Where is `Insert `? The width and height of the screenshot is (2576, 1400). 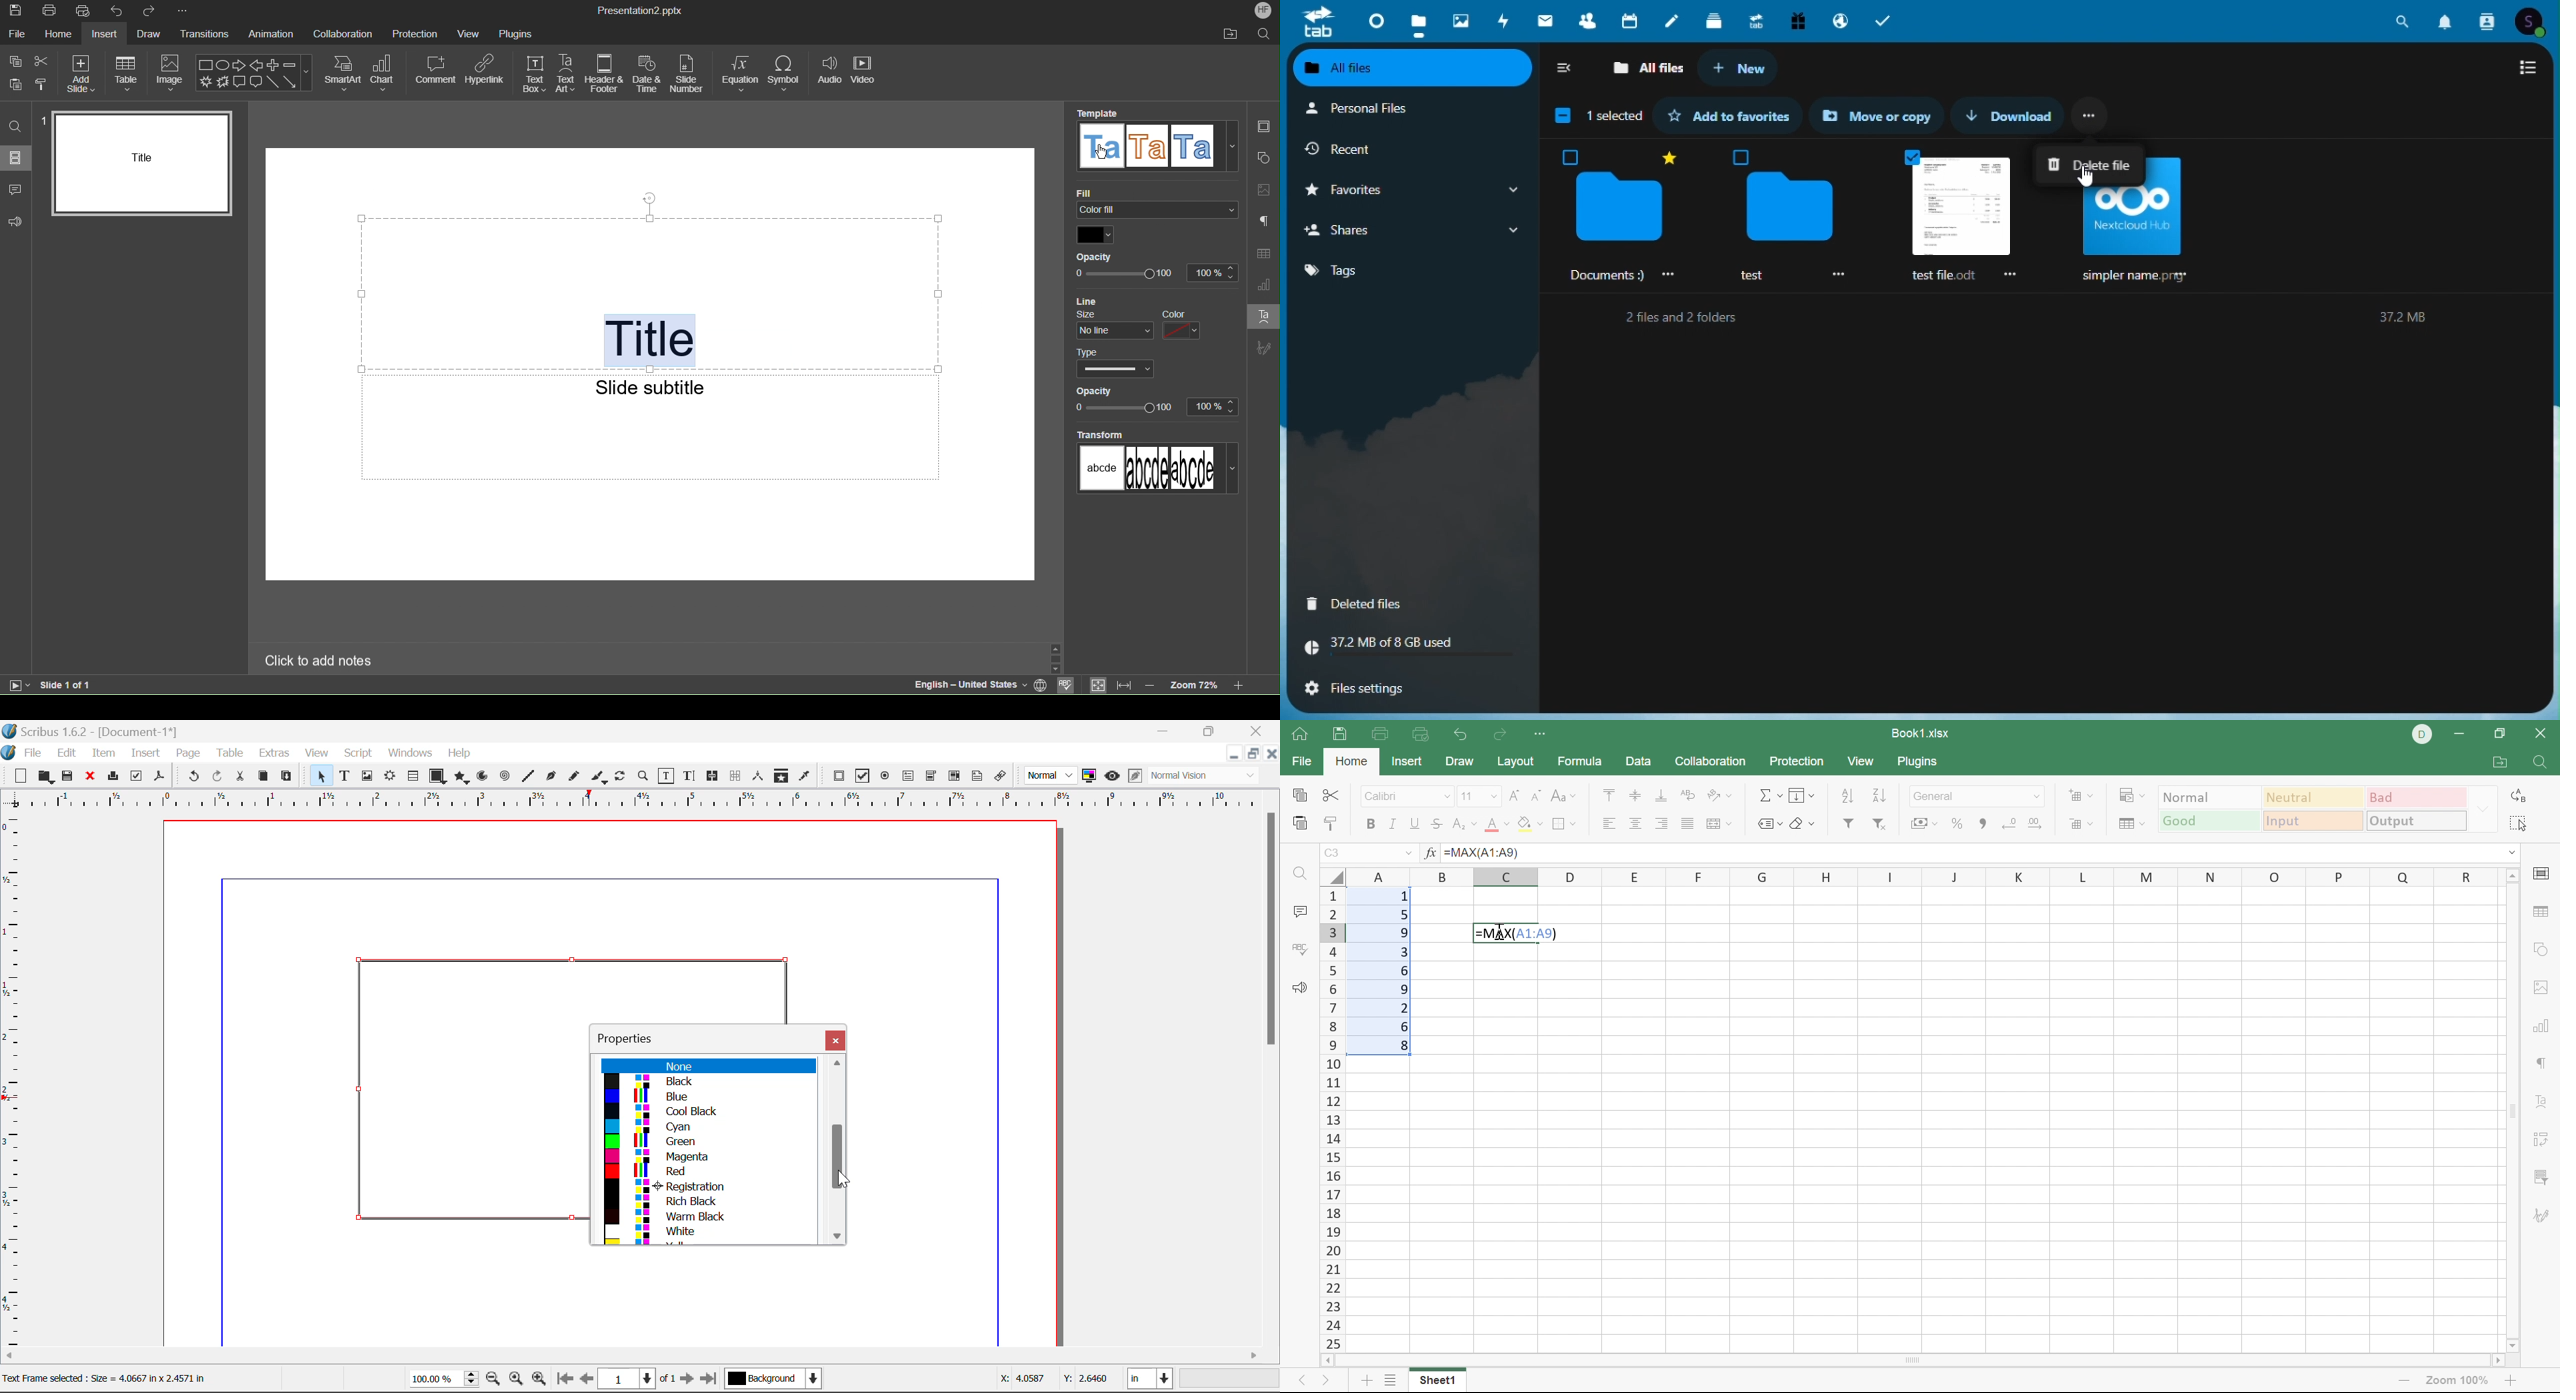 Insert  is located at coordinates (2081, 795).